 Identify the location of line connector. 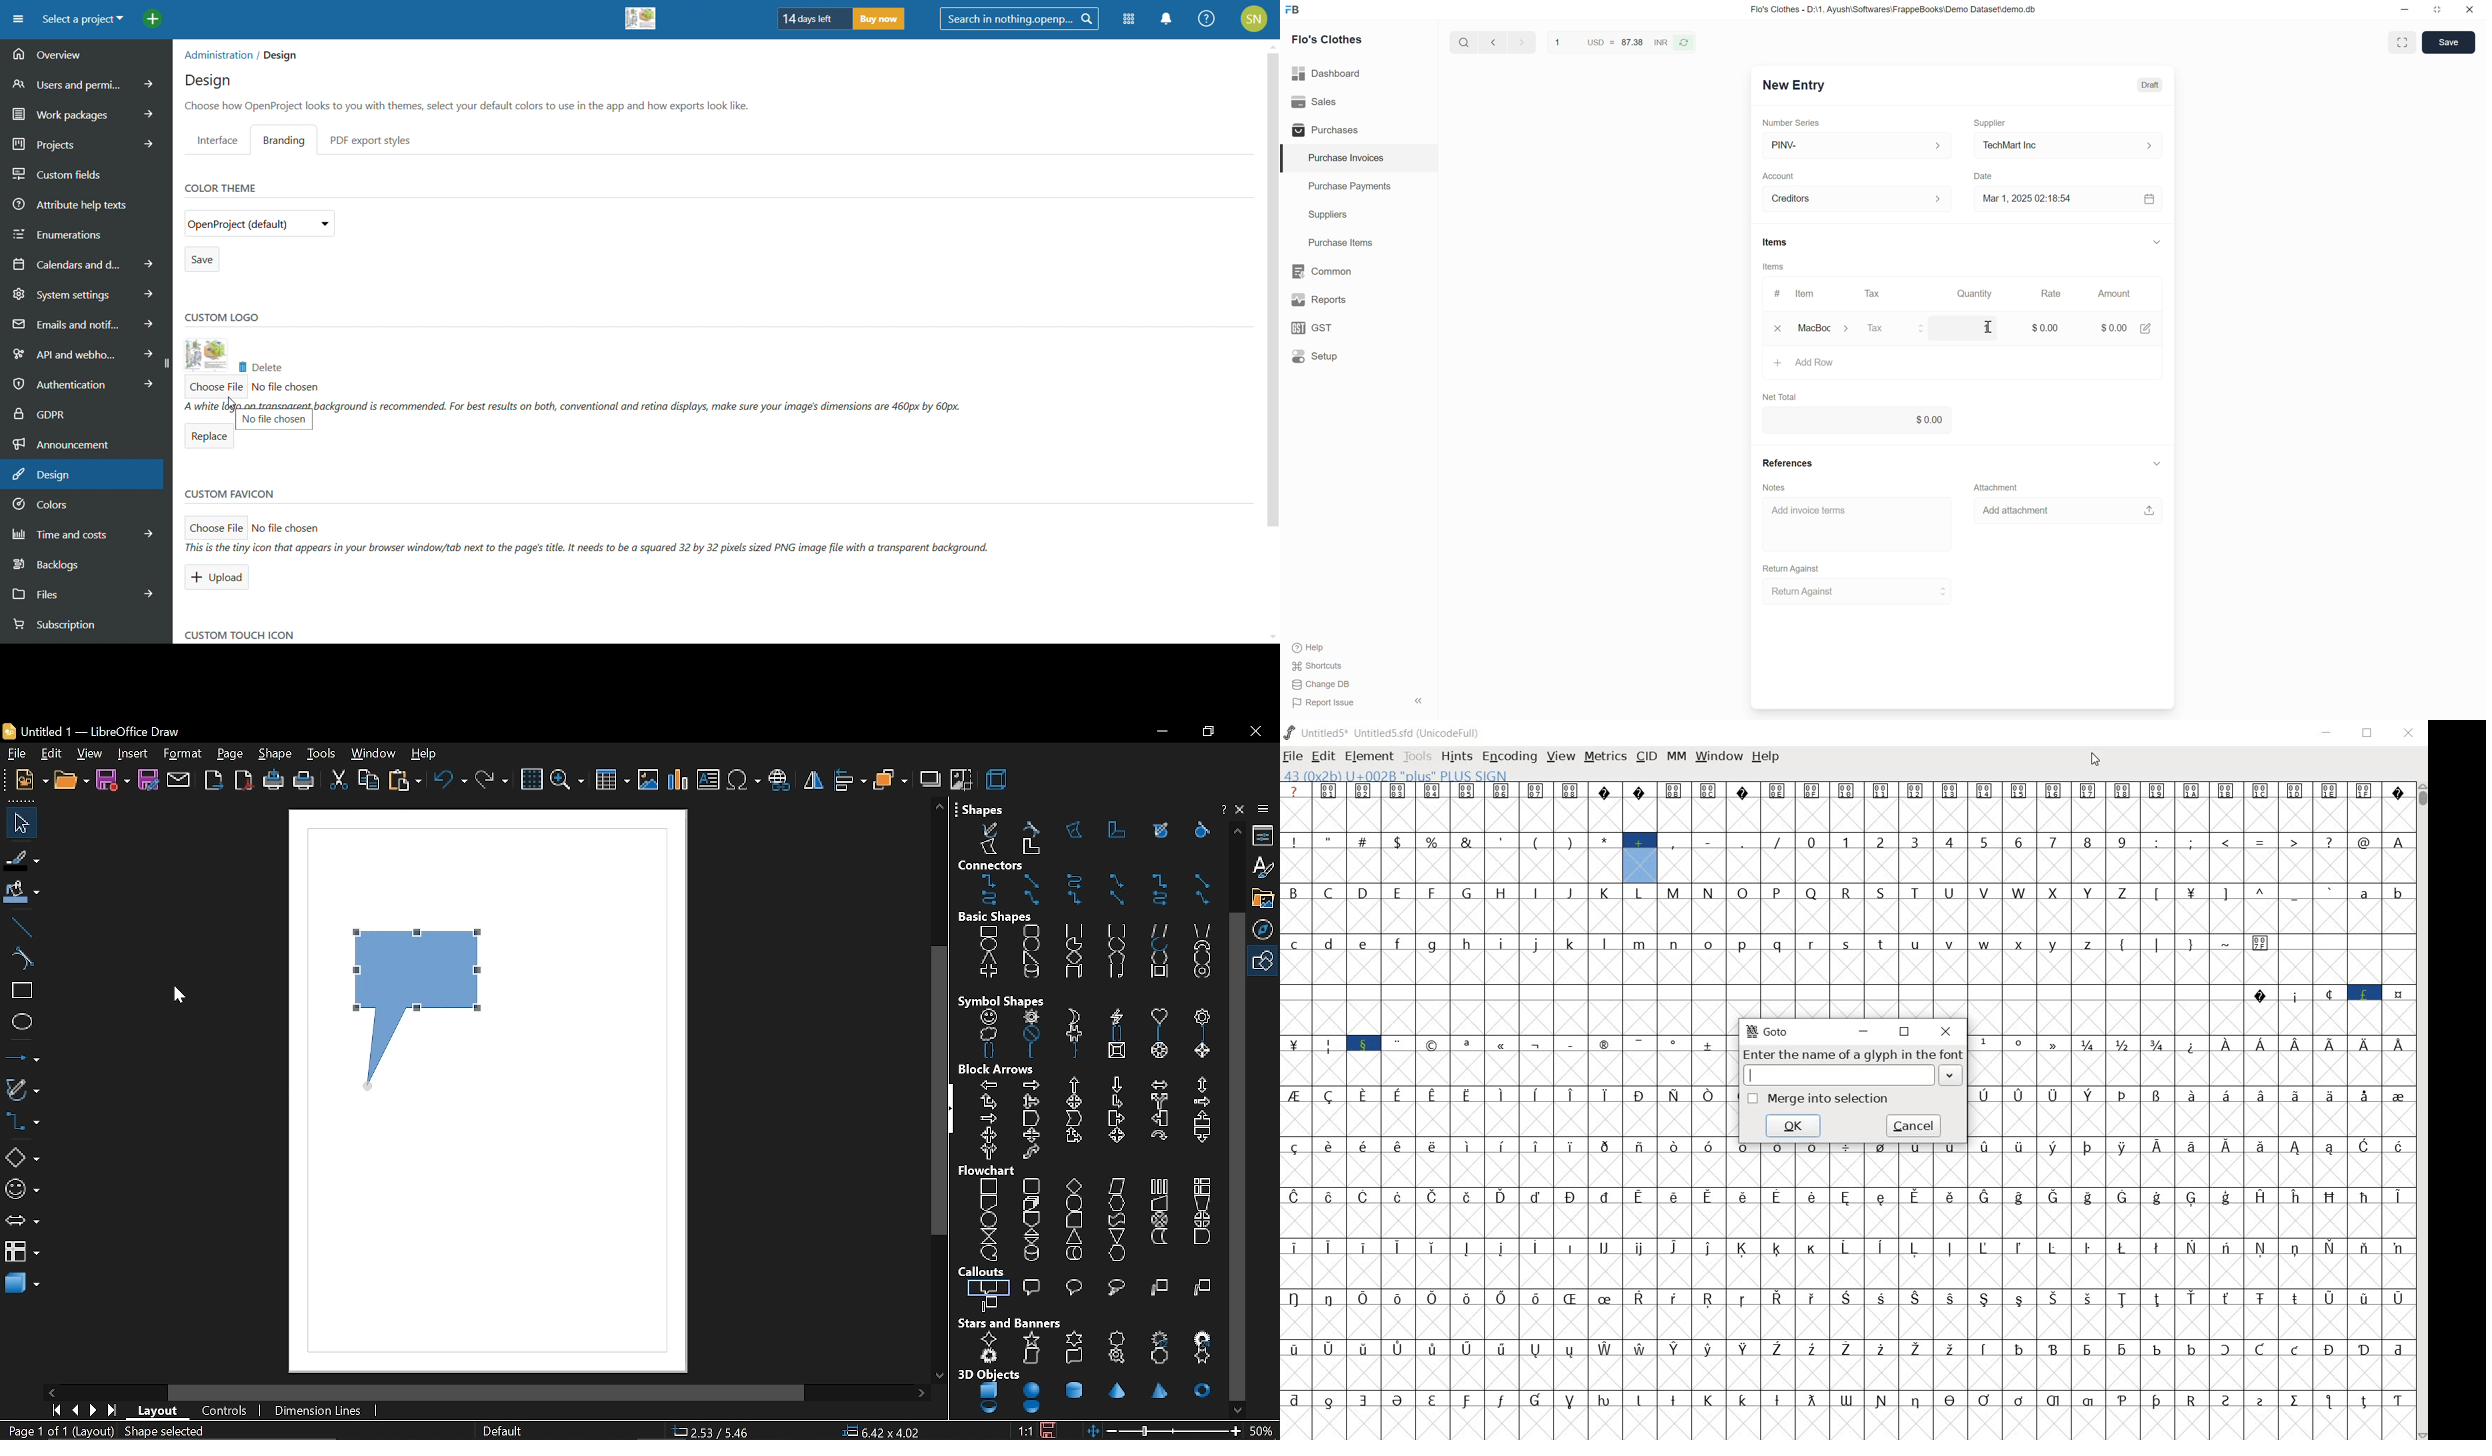
(1031, 900).